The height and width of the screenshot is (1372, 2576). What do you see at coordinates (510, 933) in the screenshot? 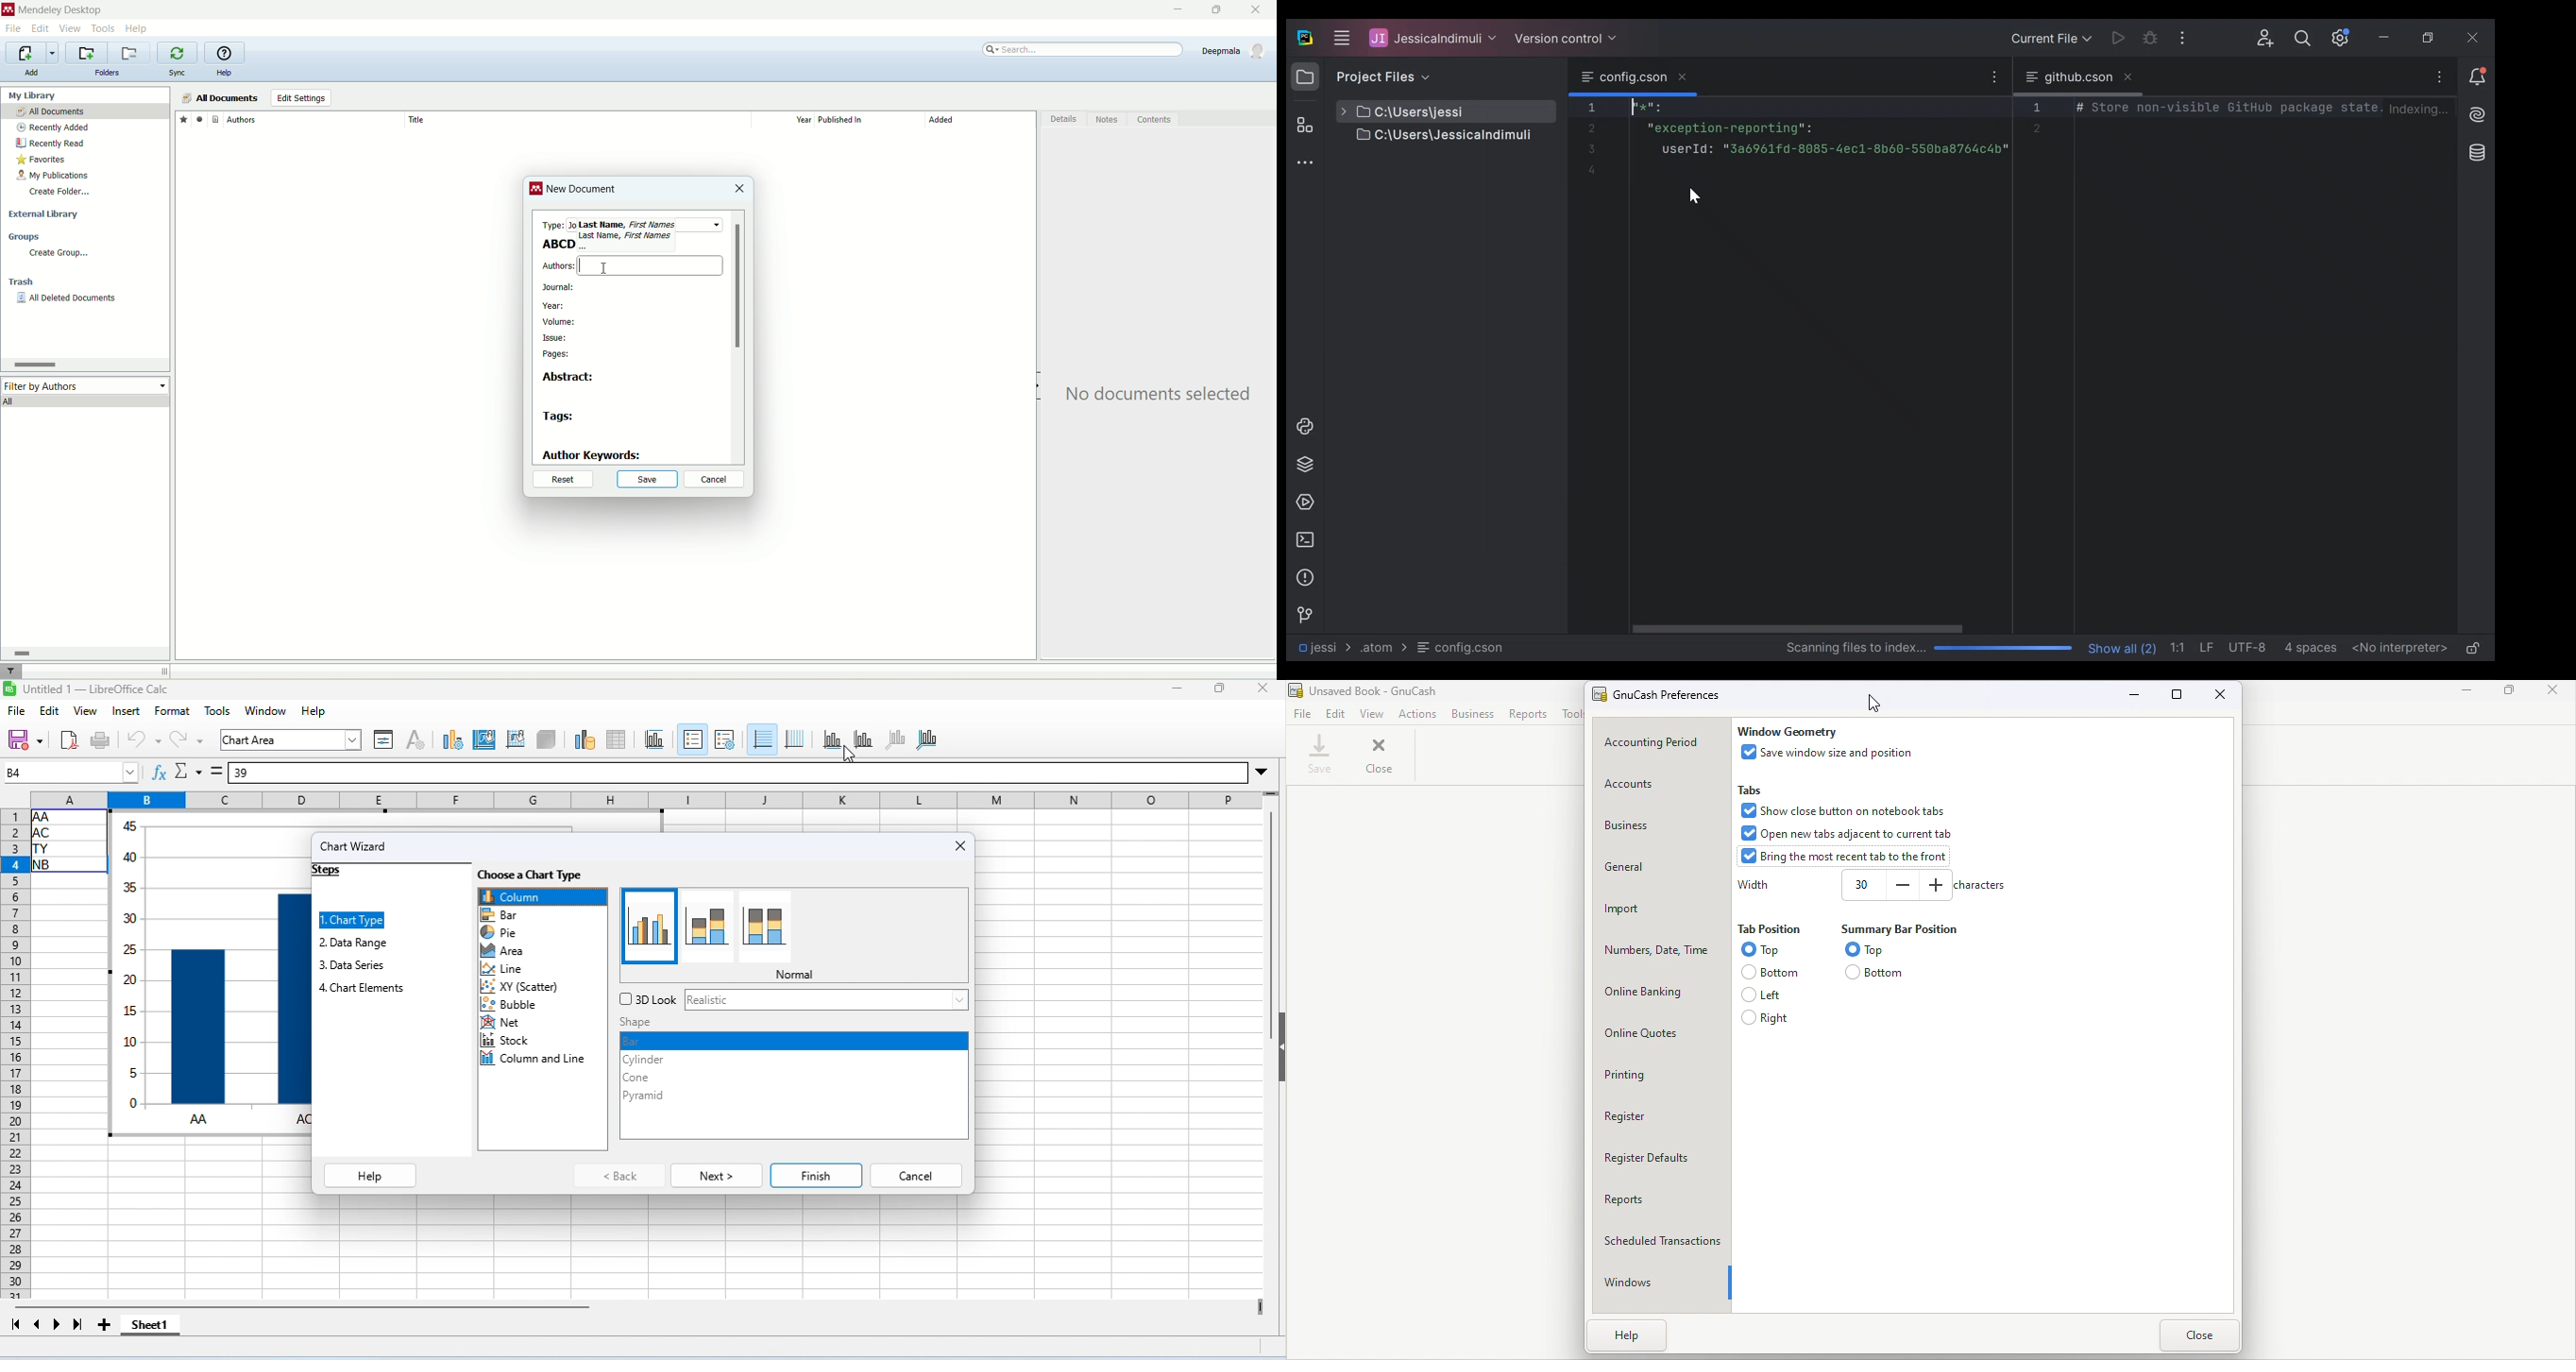
I see `pie` at bounding box center [510, 933].